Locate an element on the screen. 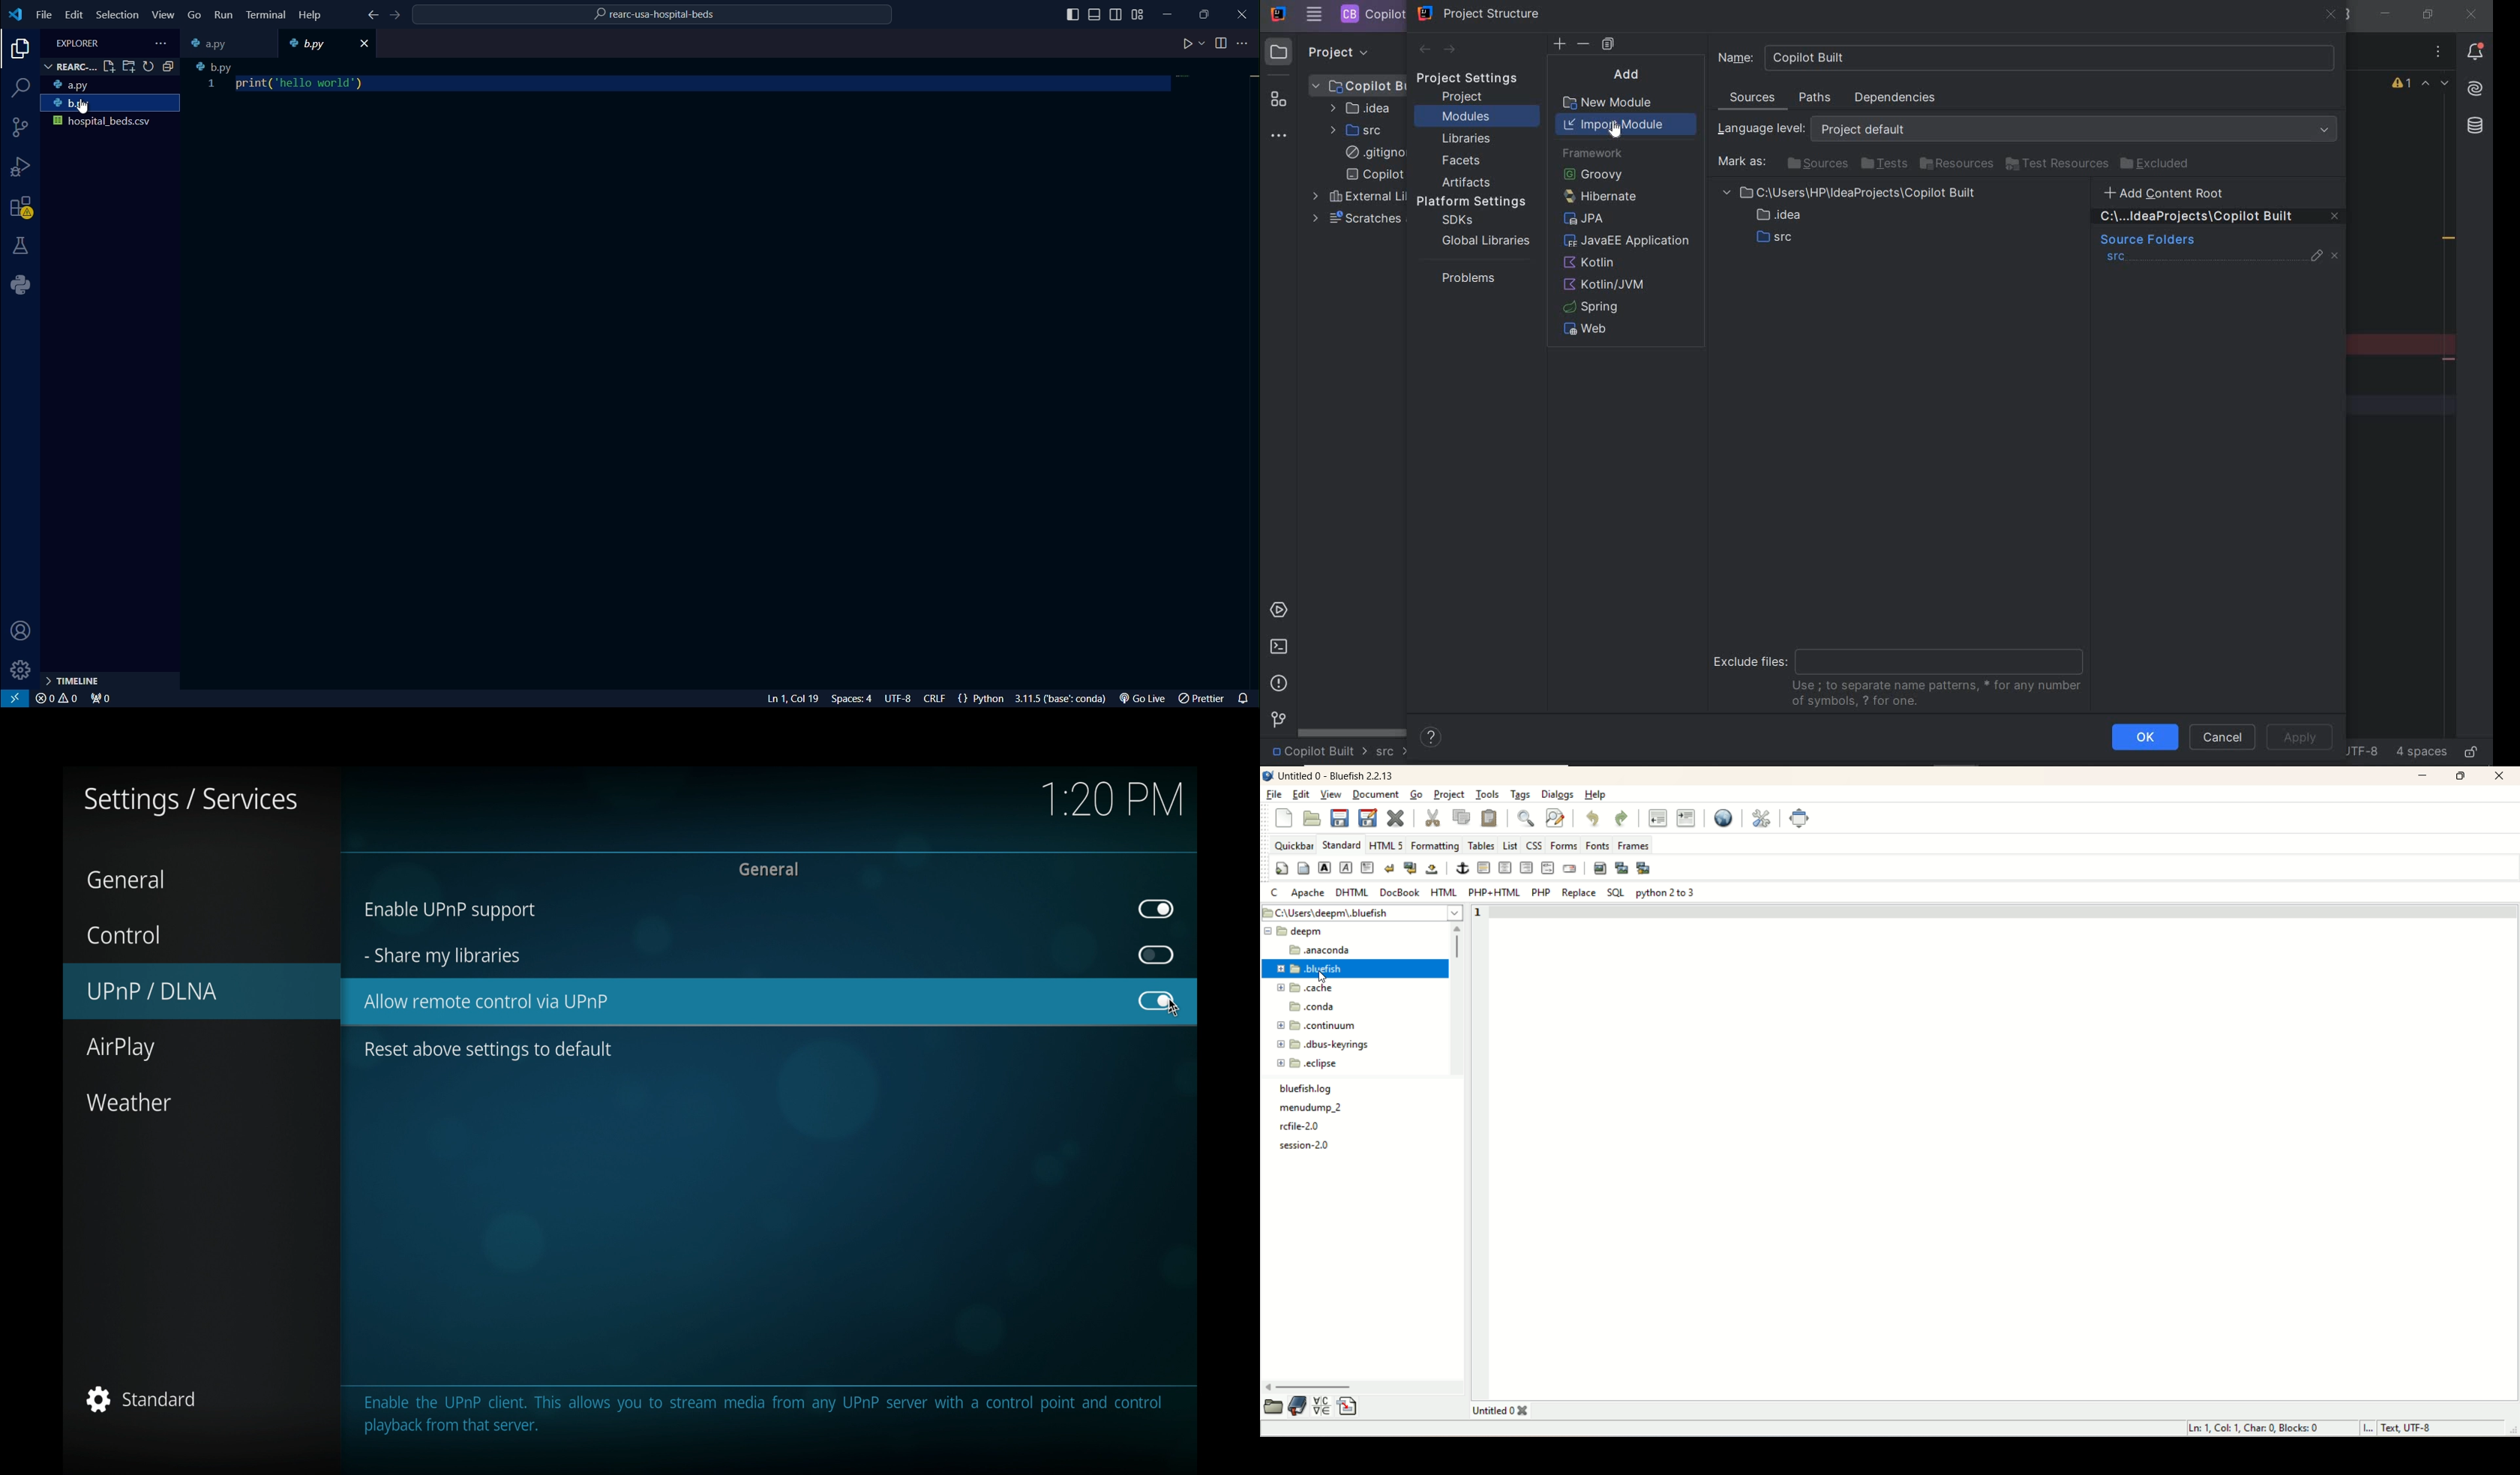 The height and width of the screenshot is (1484, 2520). go is located at coordinates (1416, 795).